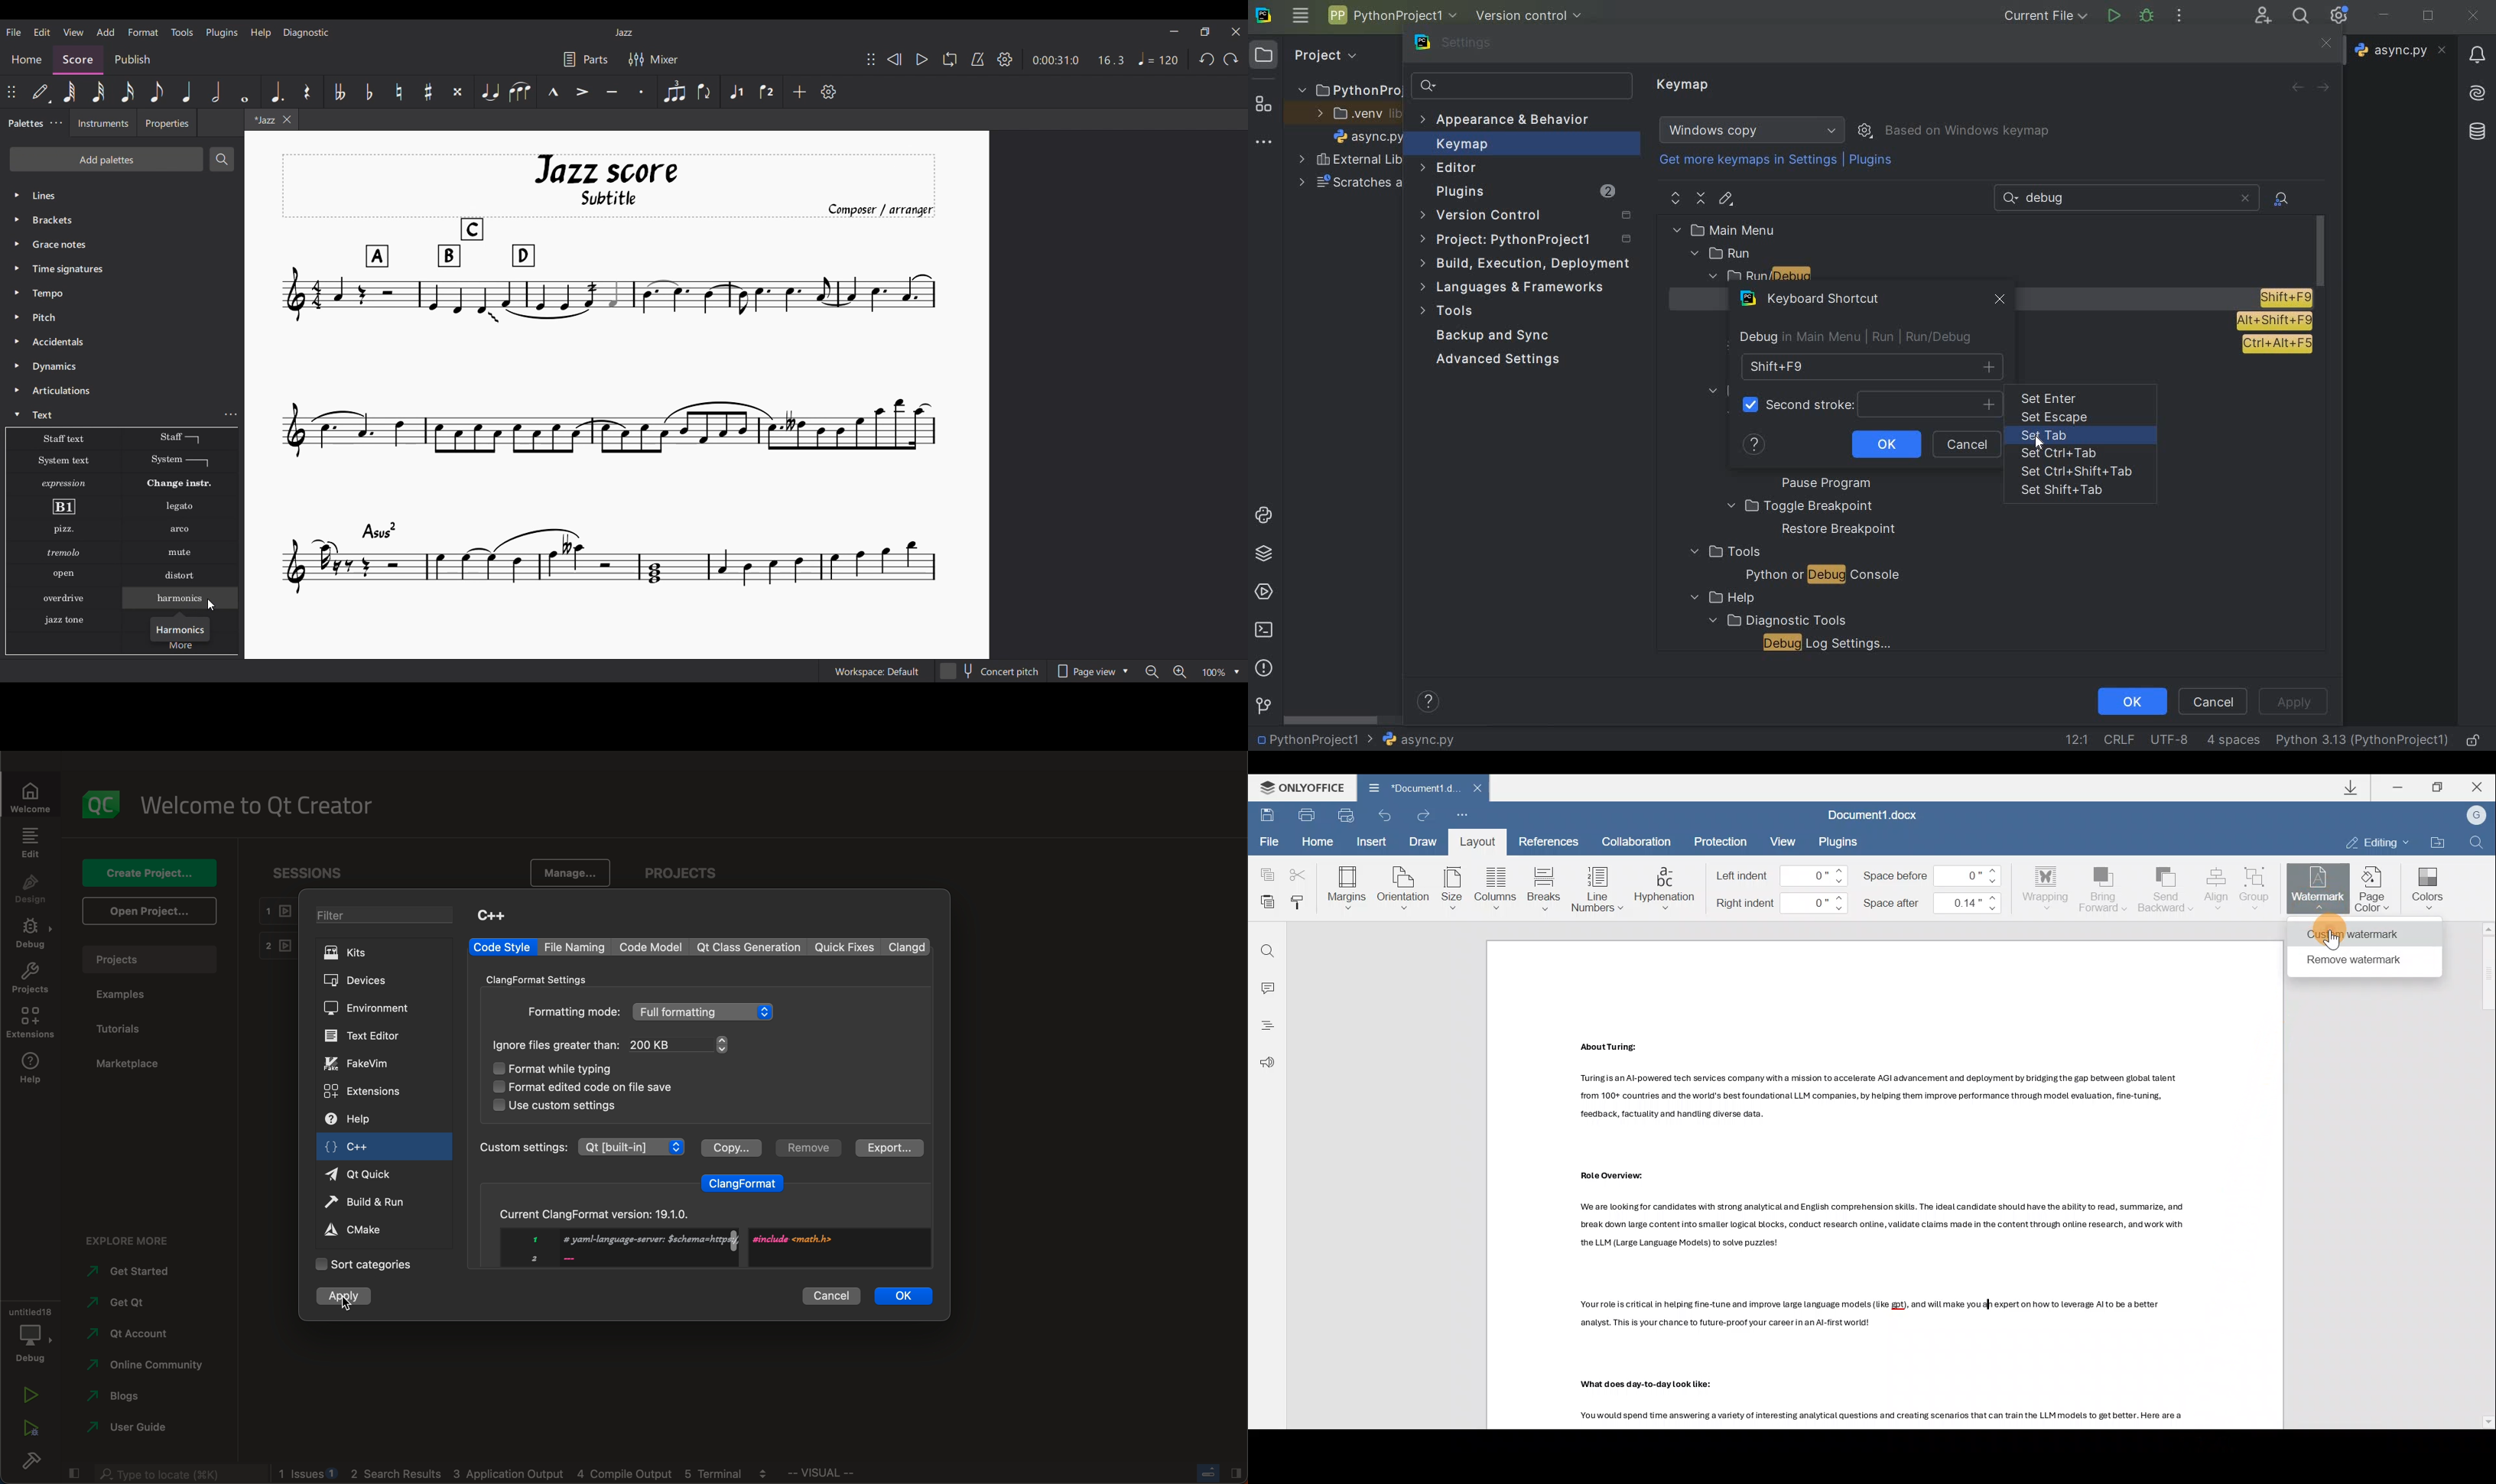 Image resolution: width=2520 pixels, height=1484 pixels. What do you see at coordinates (2051, 199) in the screenshot?
I see `text` at bounding box center [2051, 199].